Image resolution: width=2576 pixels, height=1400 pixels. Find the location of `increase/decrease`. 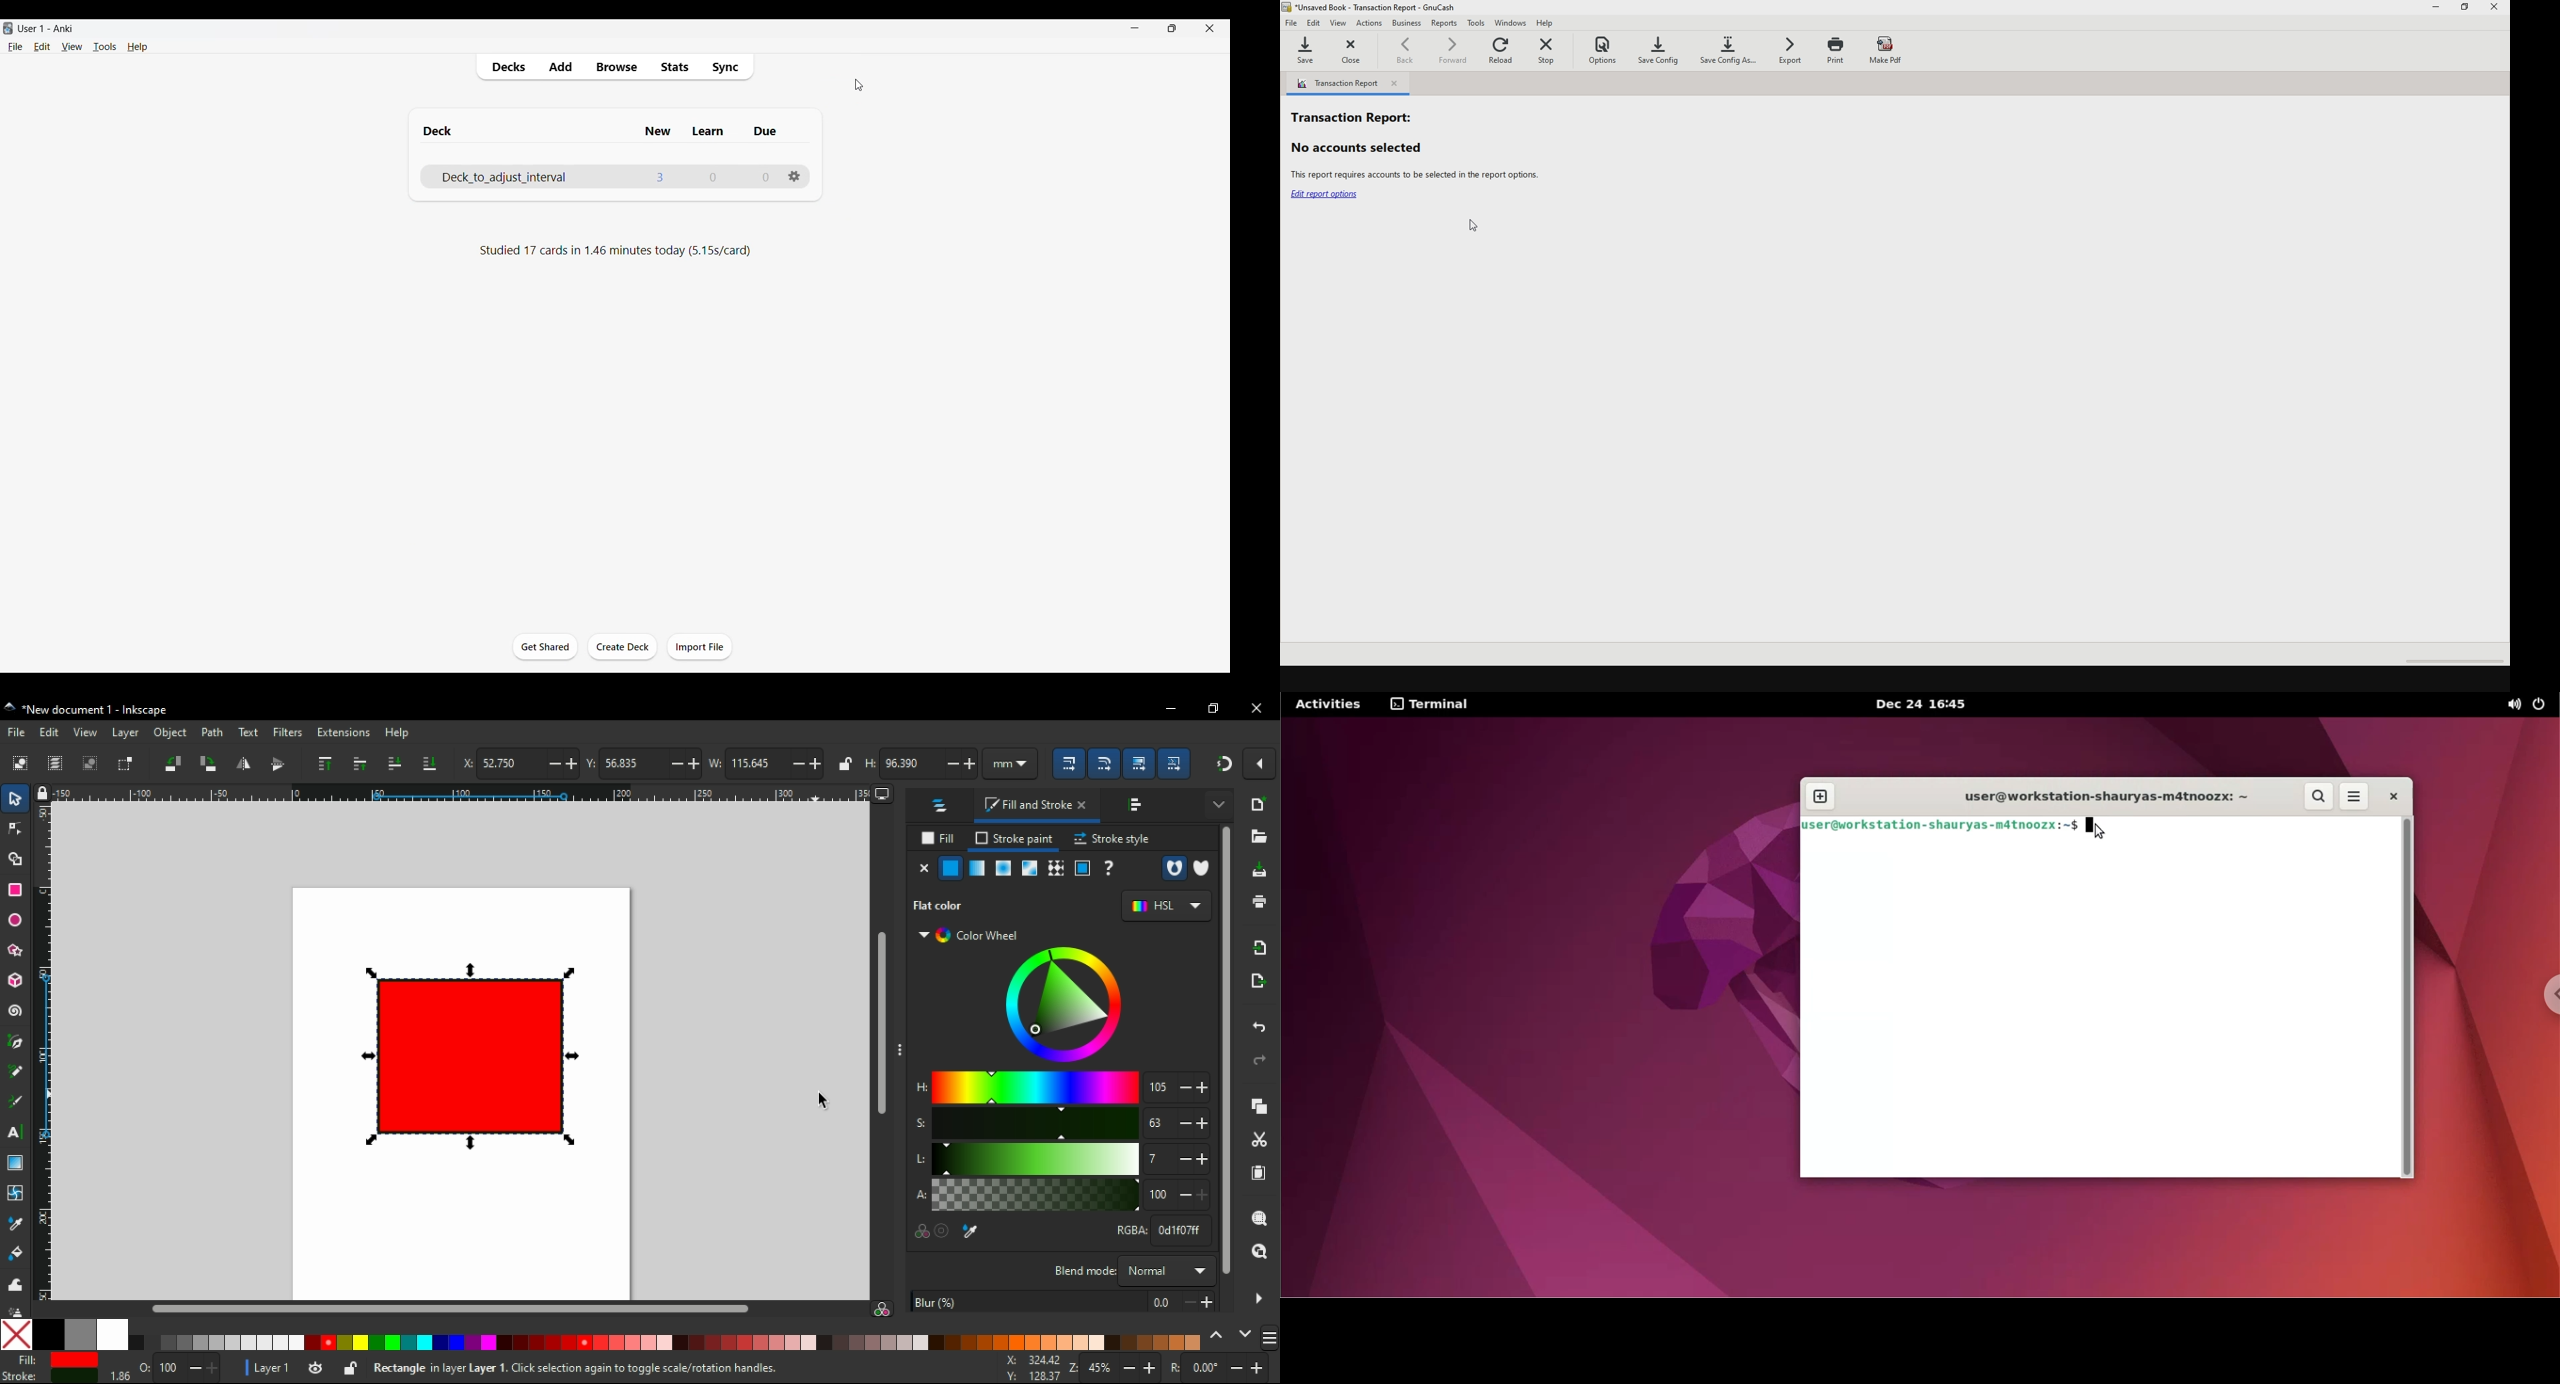

increase/decrease is located at coordinates (684, 764).